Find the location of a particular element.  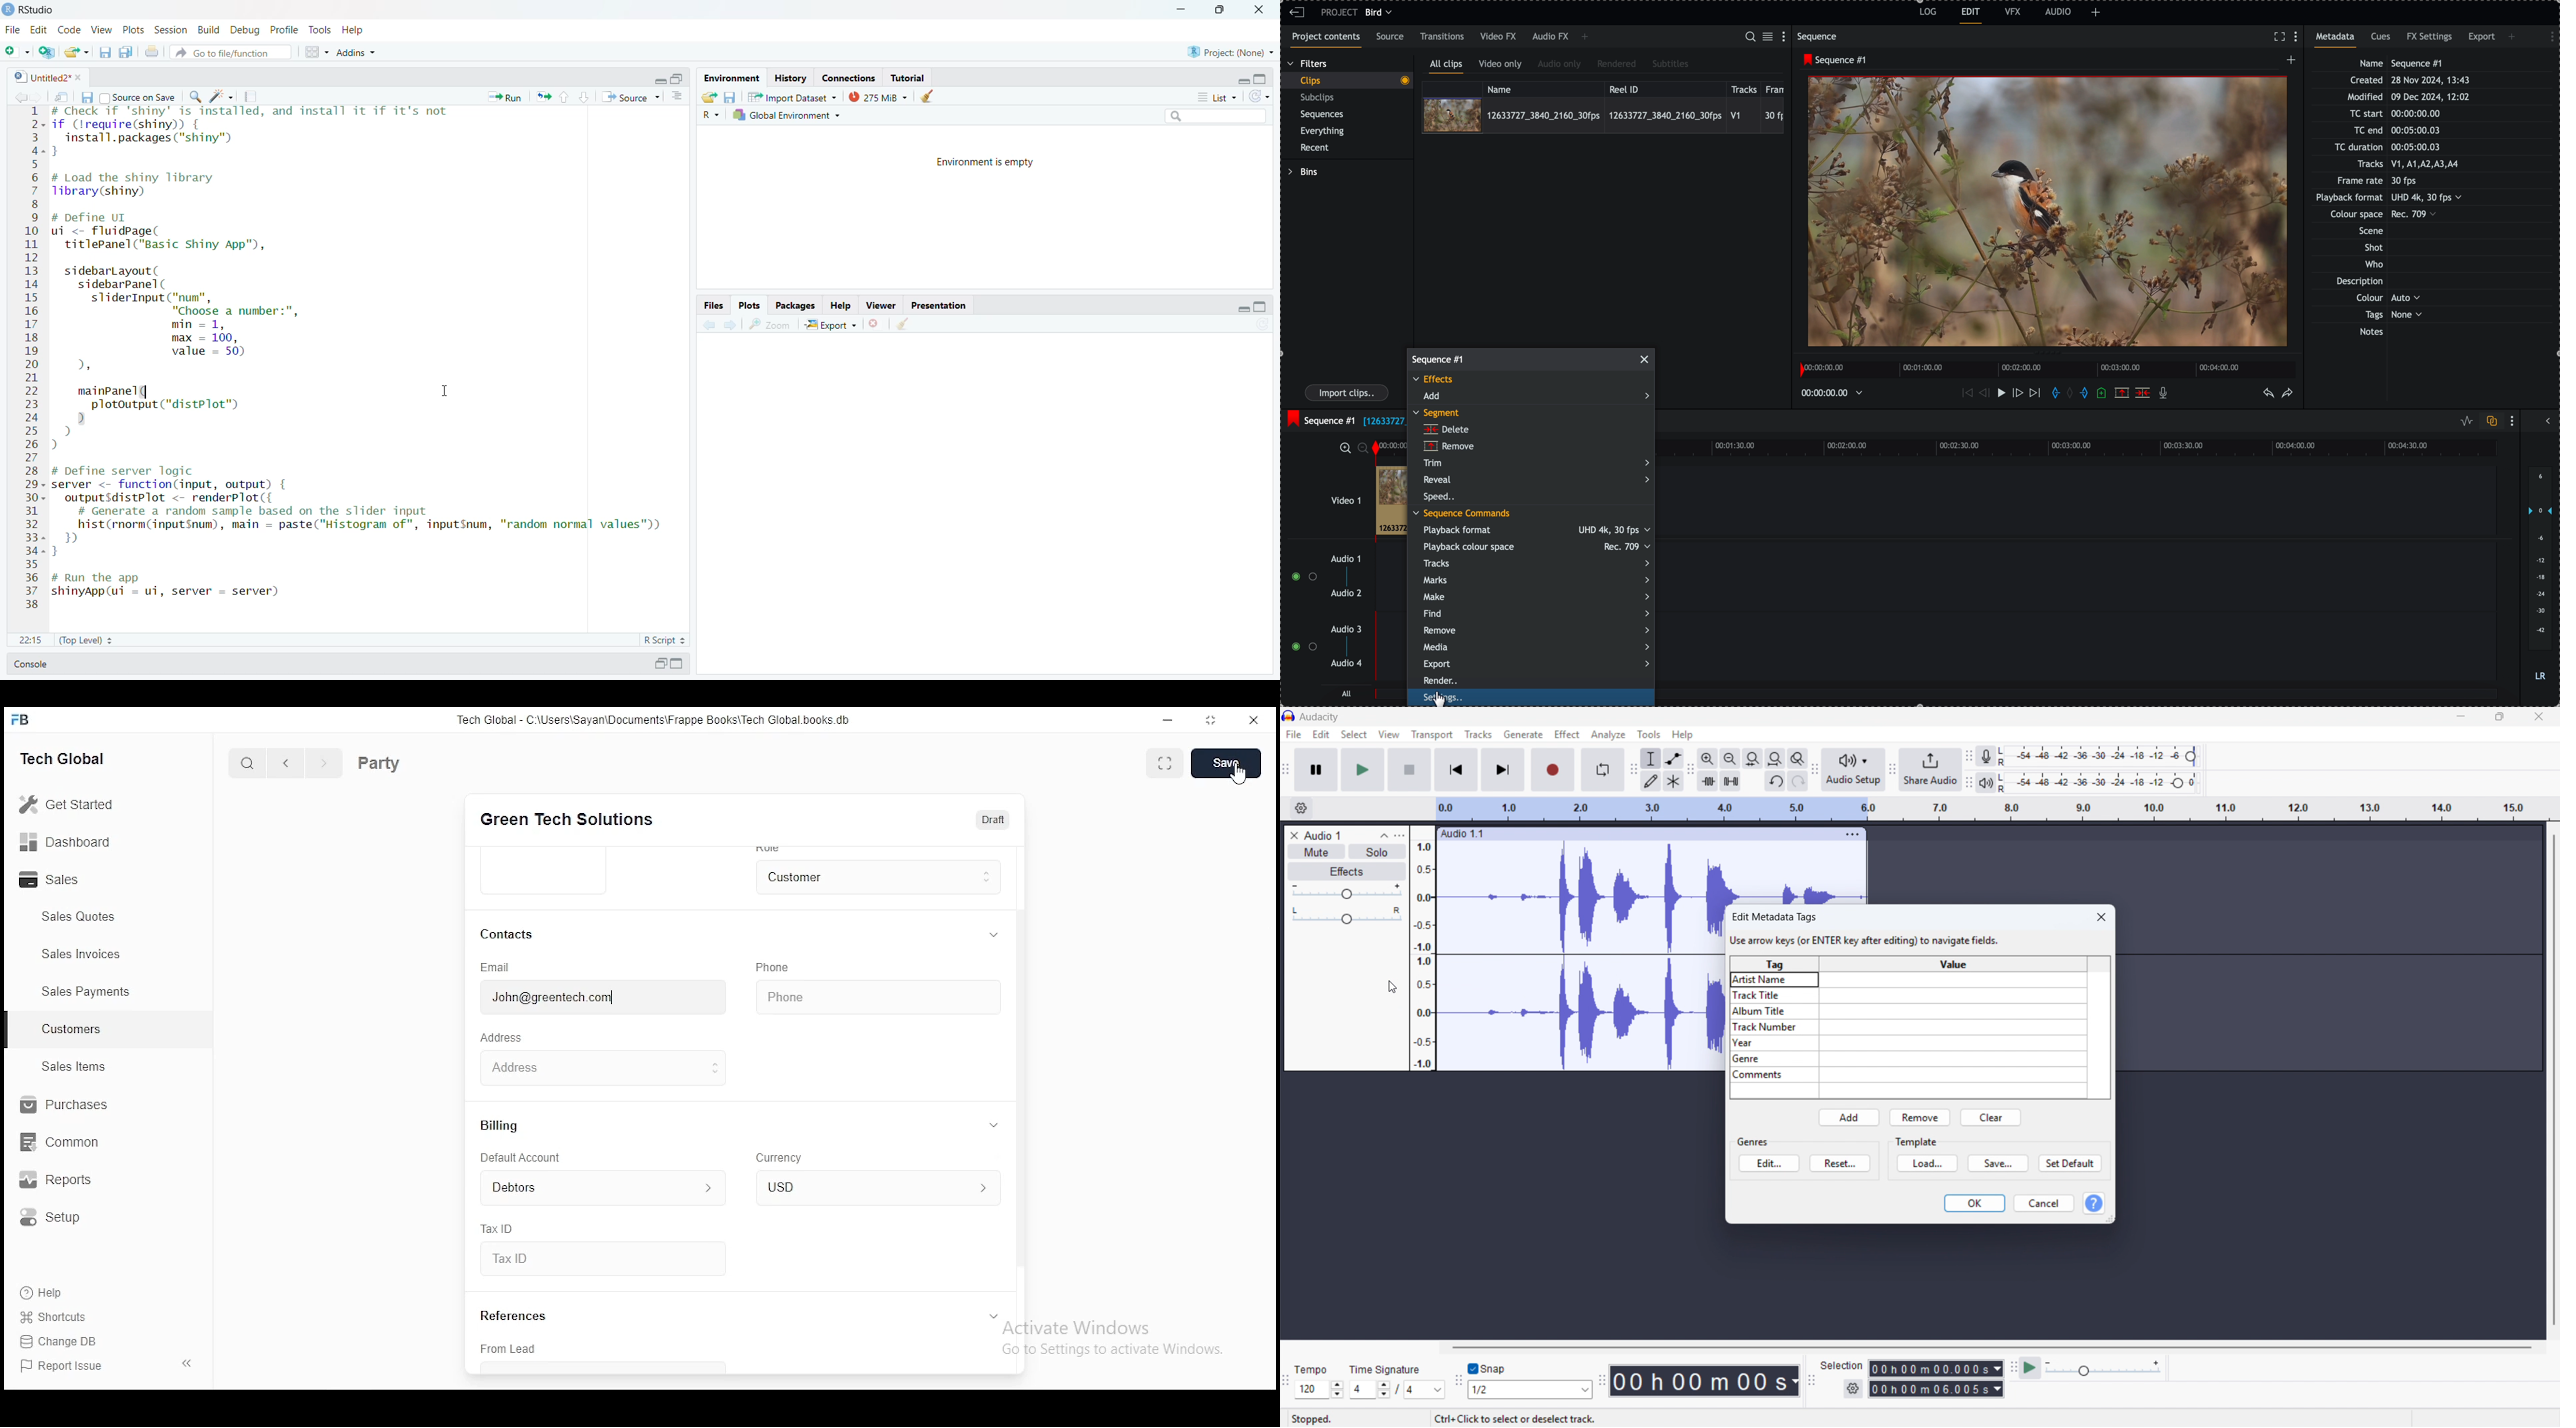

frame is located at coordinates (1777, 88).